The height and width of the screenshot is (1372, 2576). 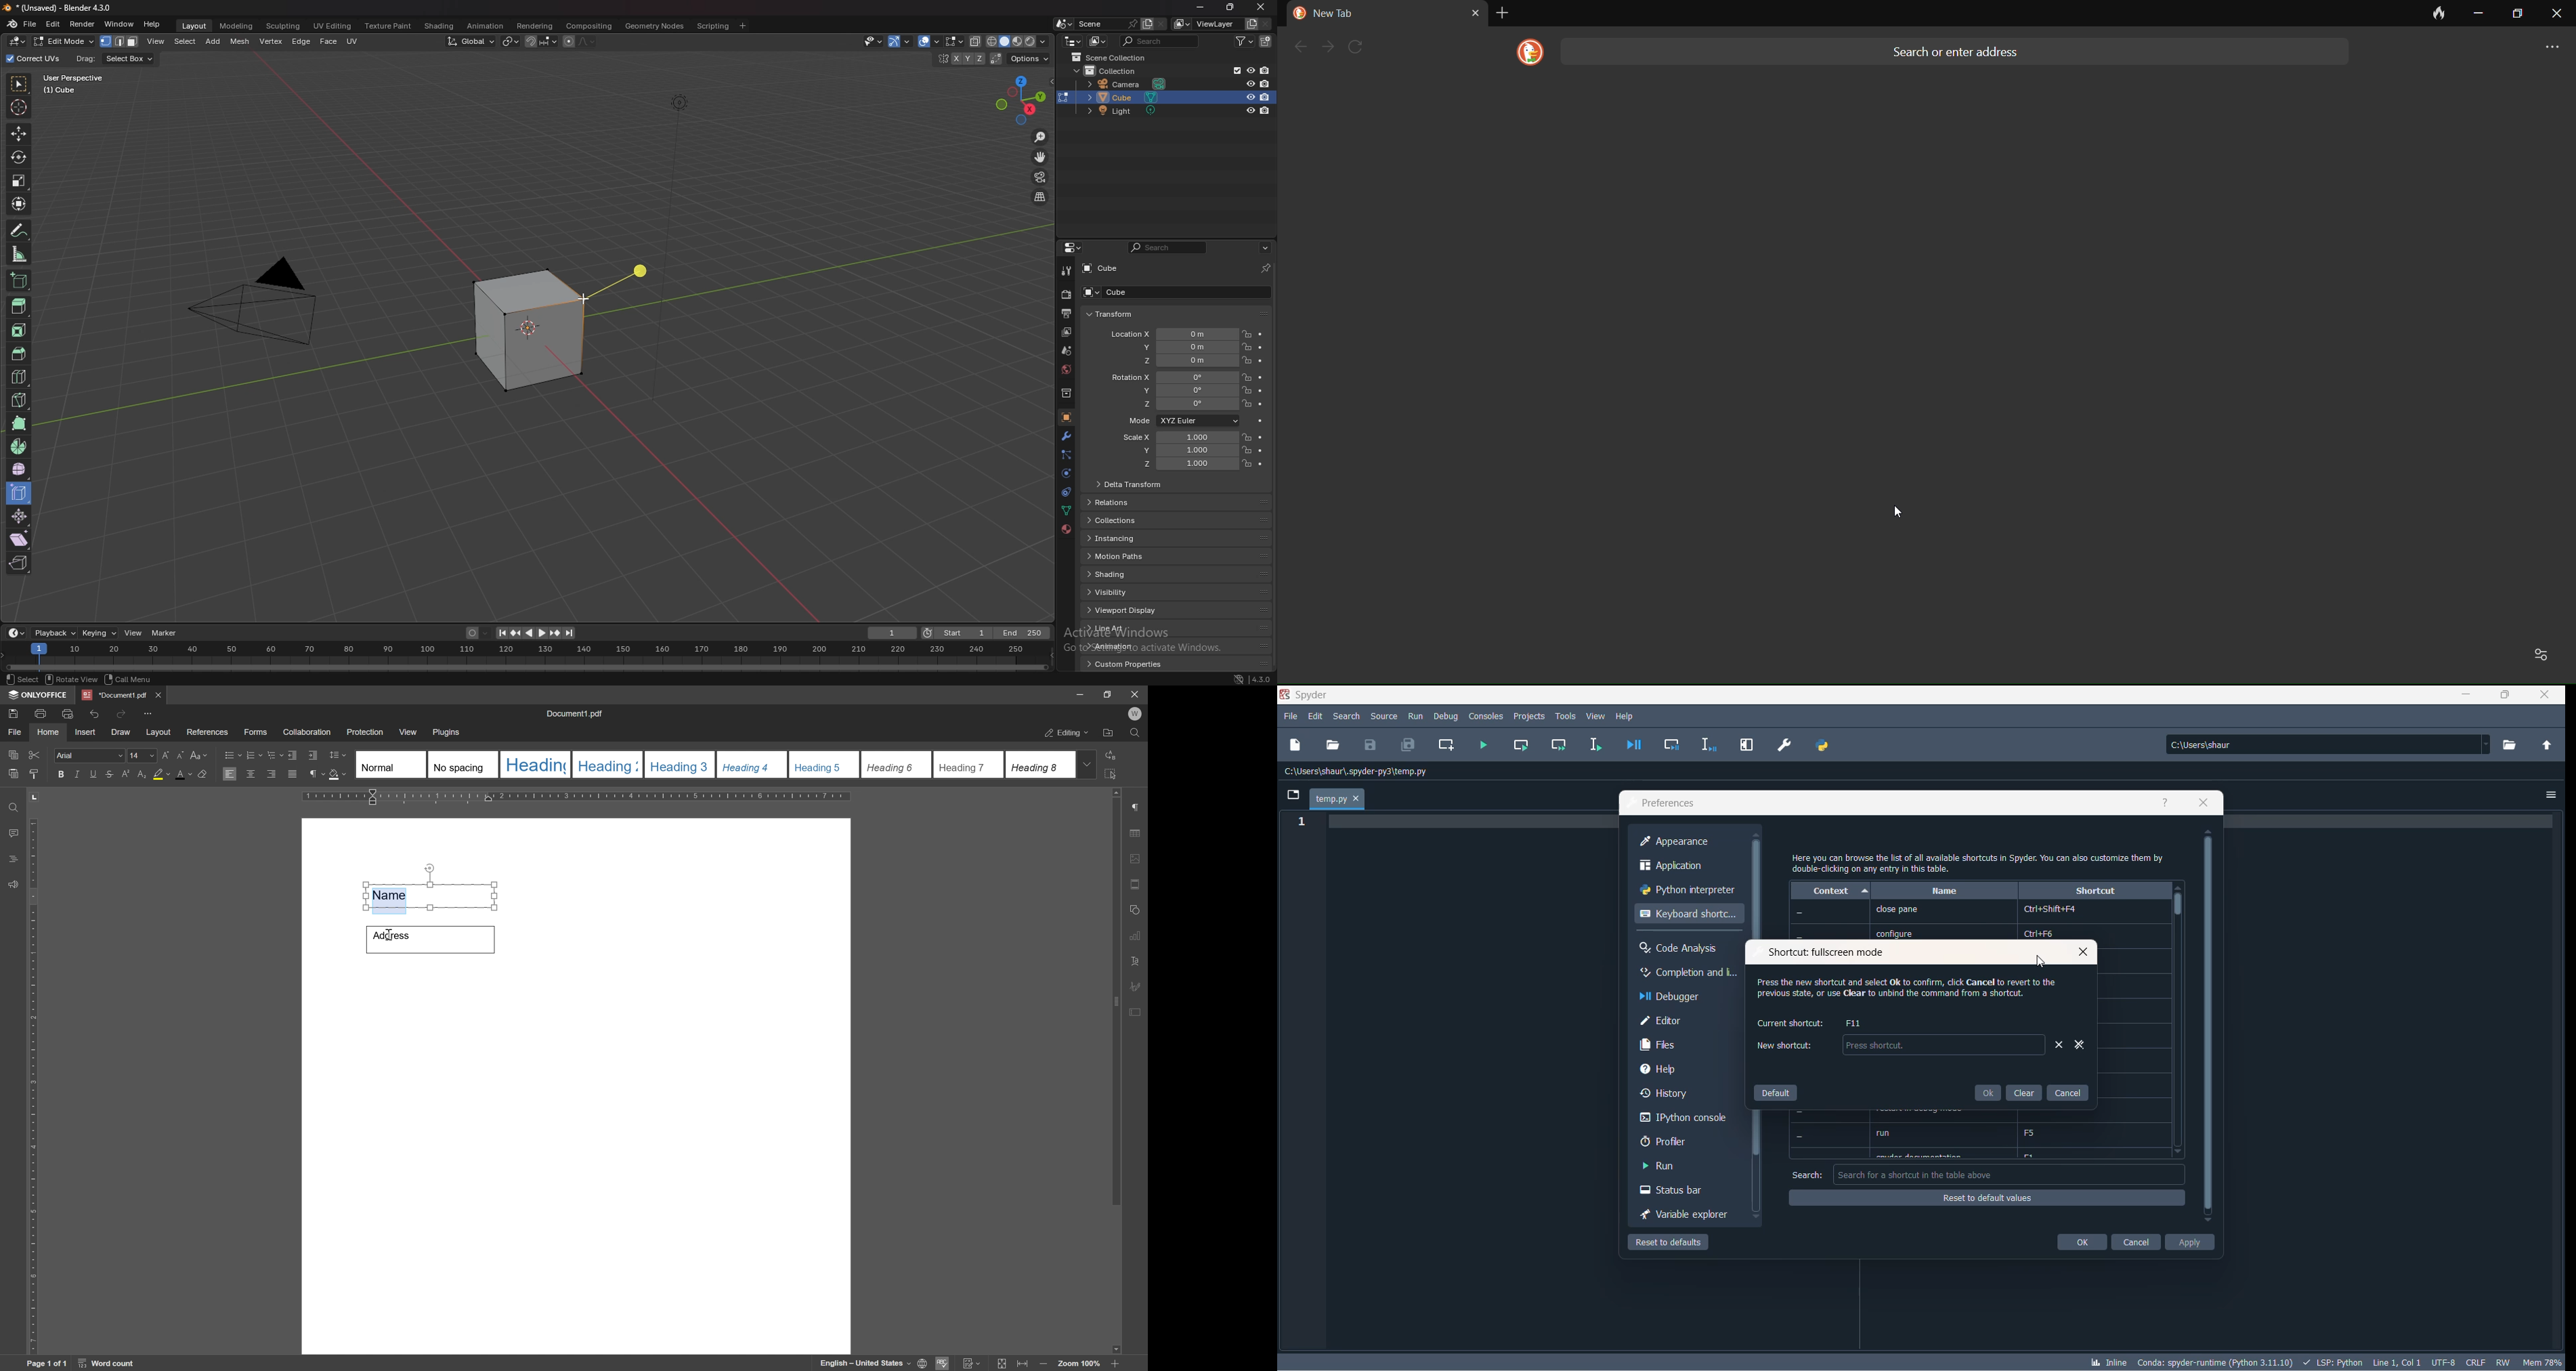 What do you see at coordinates (18, 157) in the screenshot?
I see `rotate` at bounding box center [18, 157].